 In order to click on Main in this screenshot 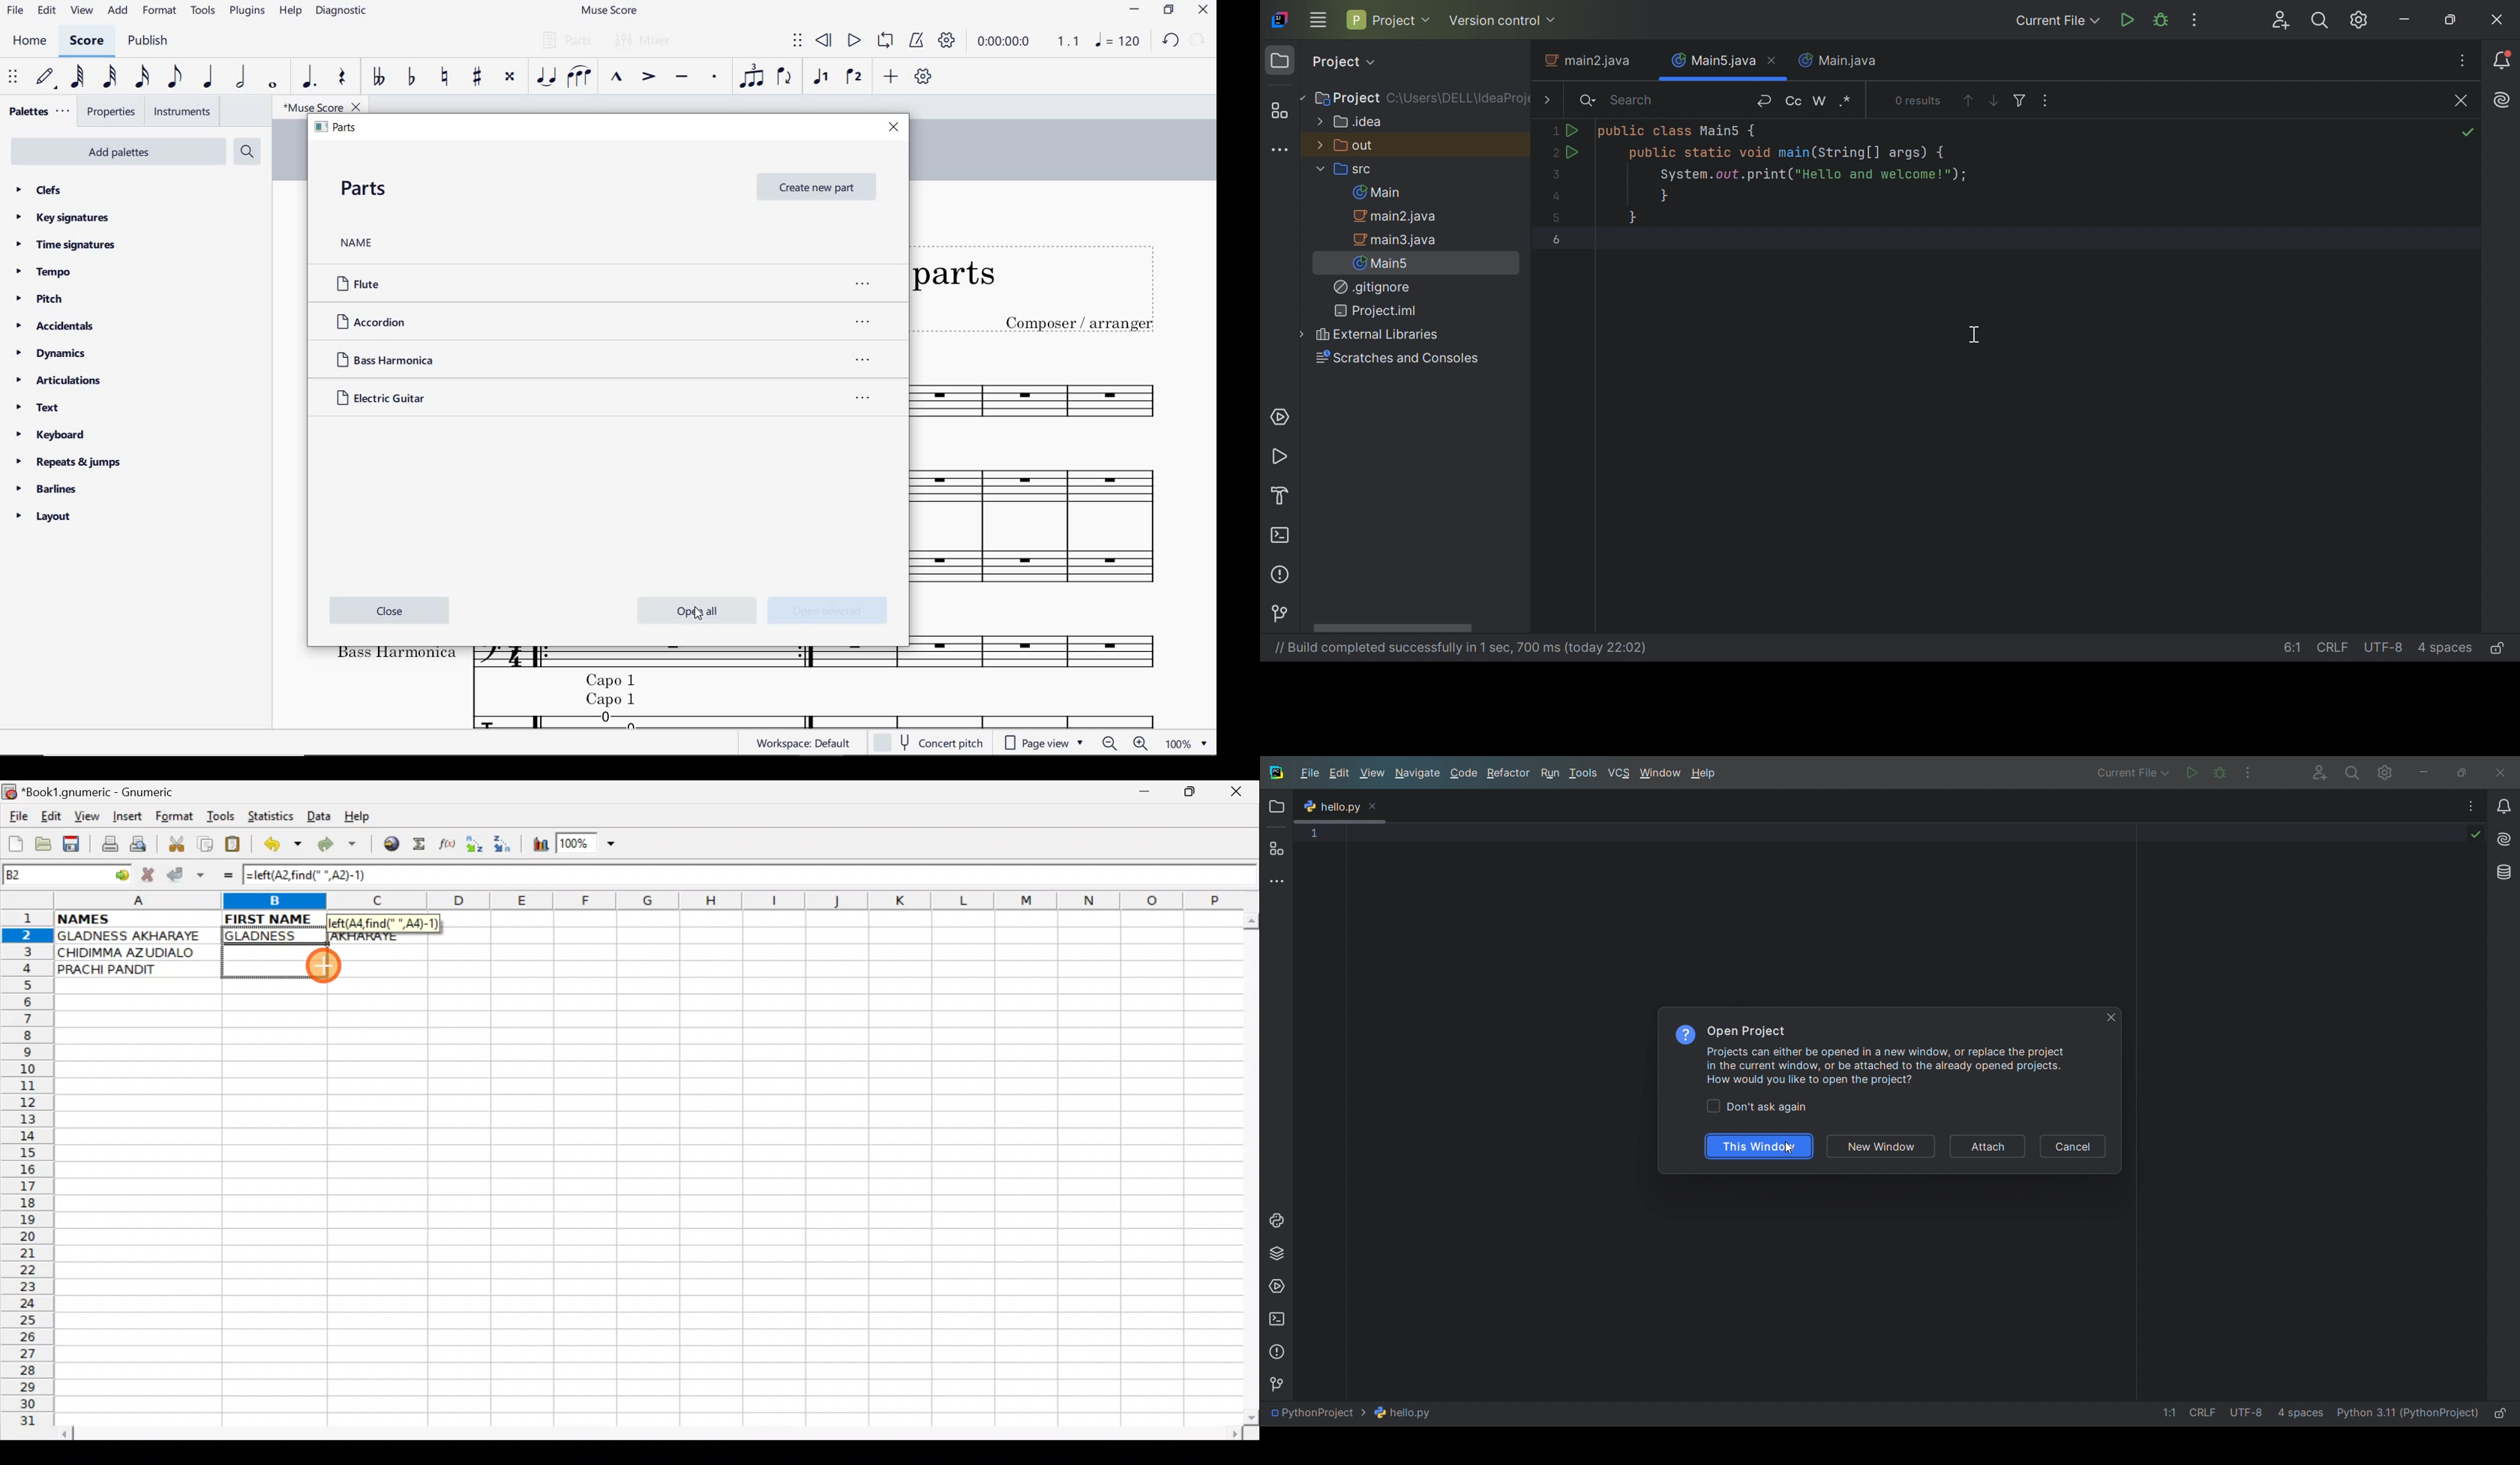, I will do `click(1381, 192)`.